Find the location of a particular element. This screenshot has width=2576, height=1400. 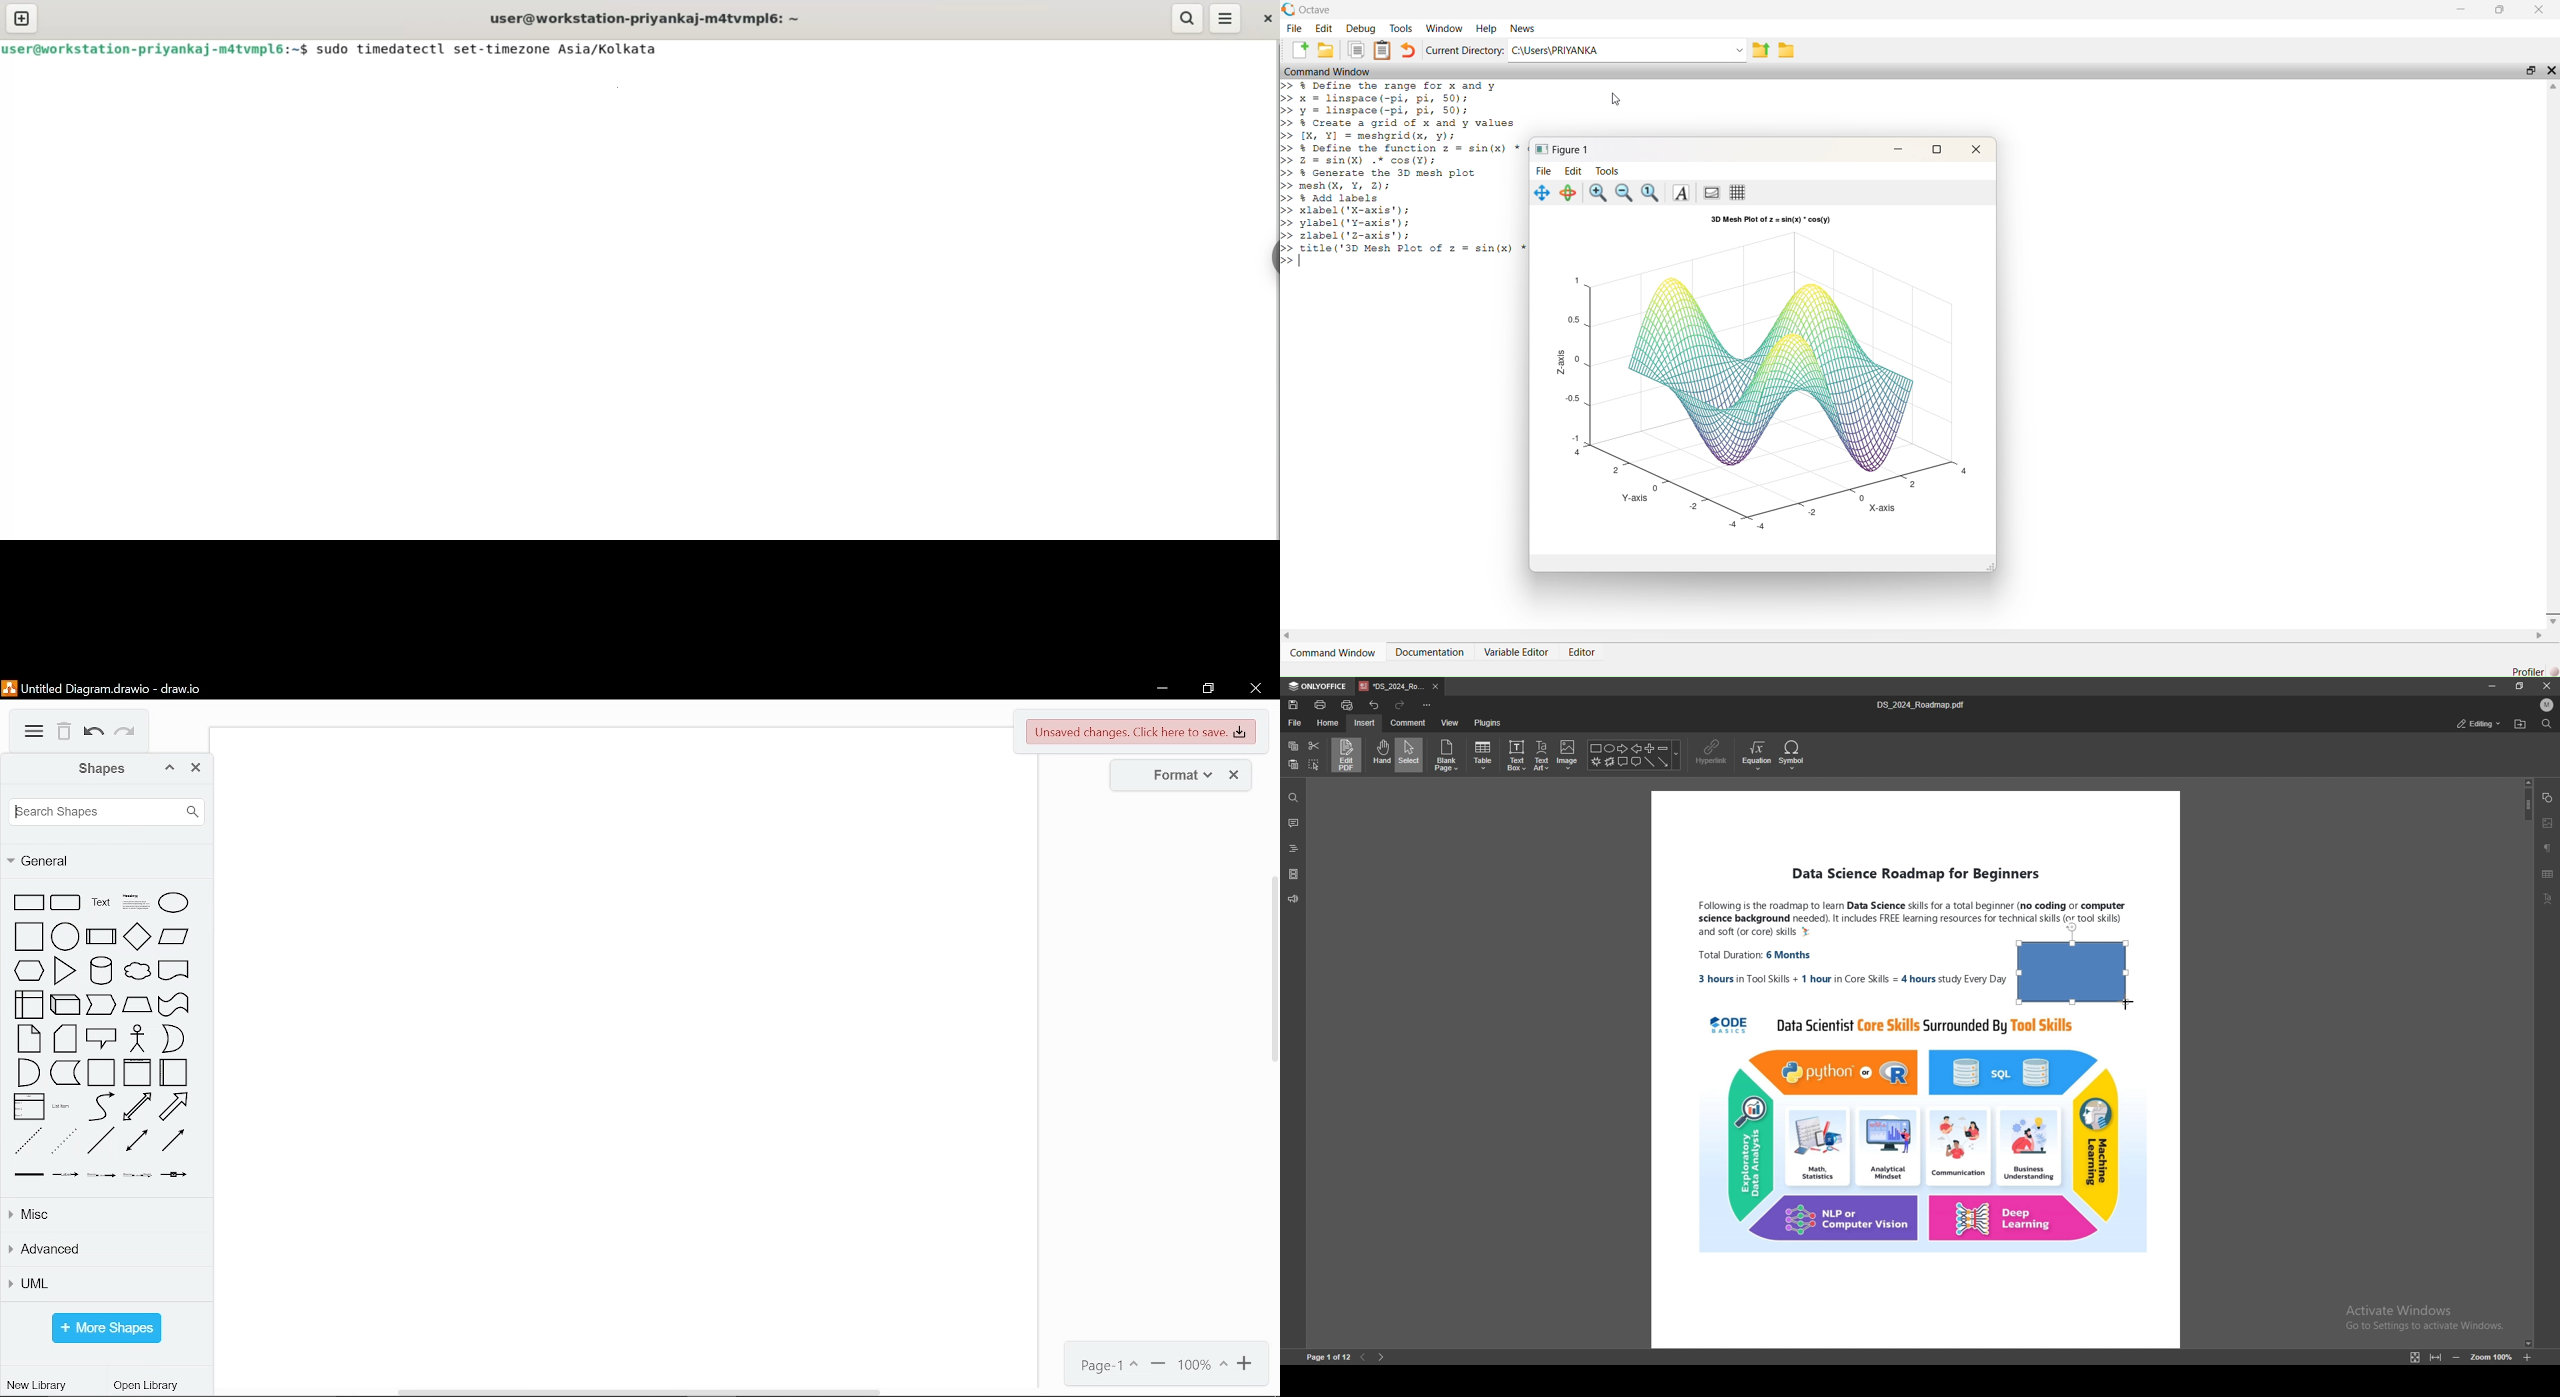

shapes is located at coordinates (91, 768).